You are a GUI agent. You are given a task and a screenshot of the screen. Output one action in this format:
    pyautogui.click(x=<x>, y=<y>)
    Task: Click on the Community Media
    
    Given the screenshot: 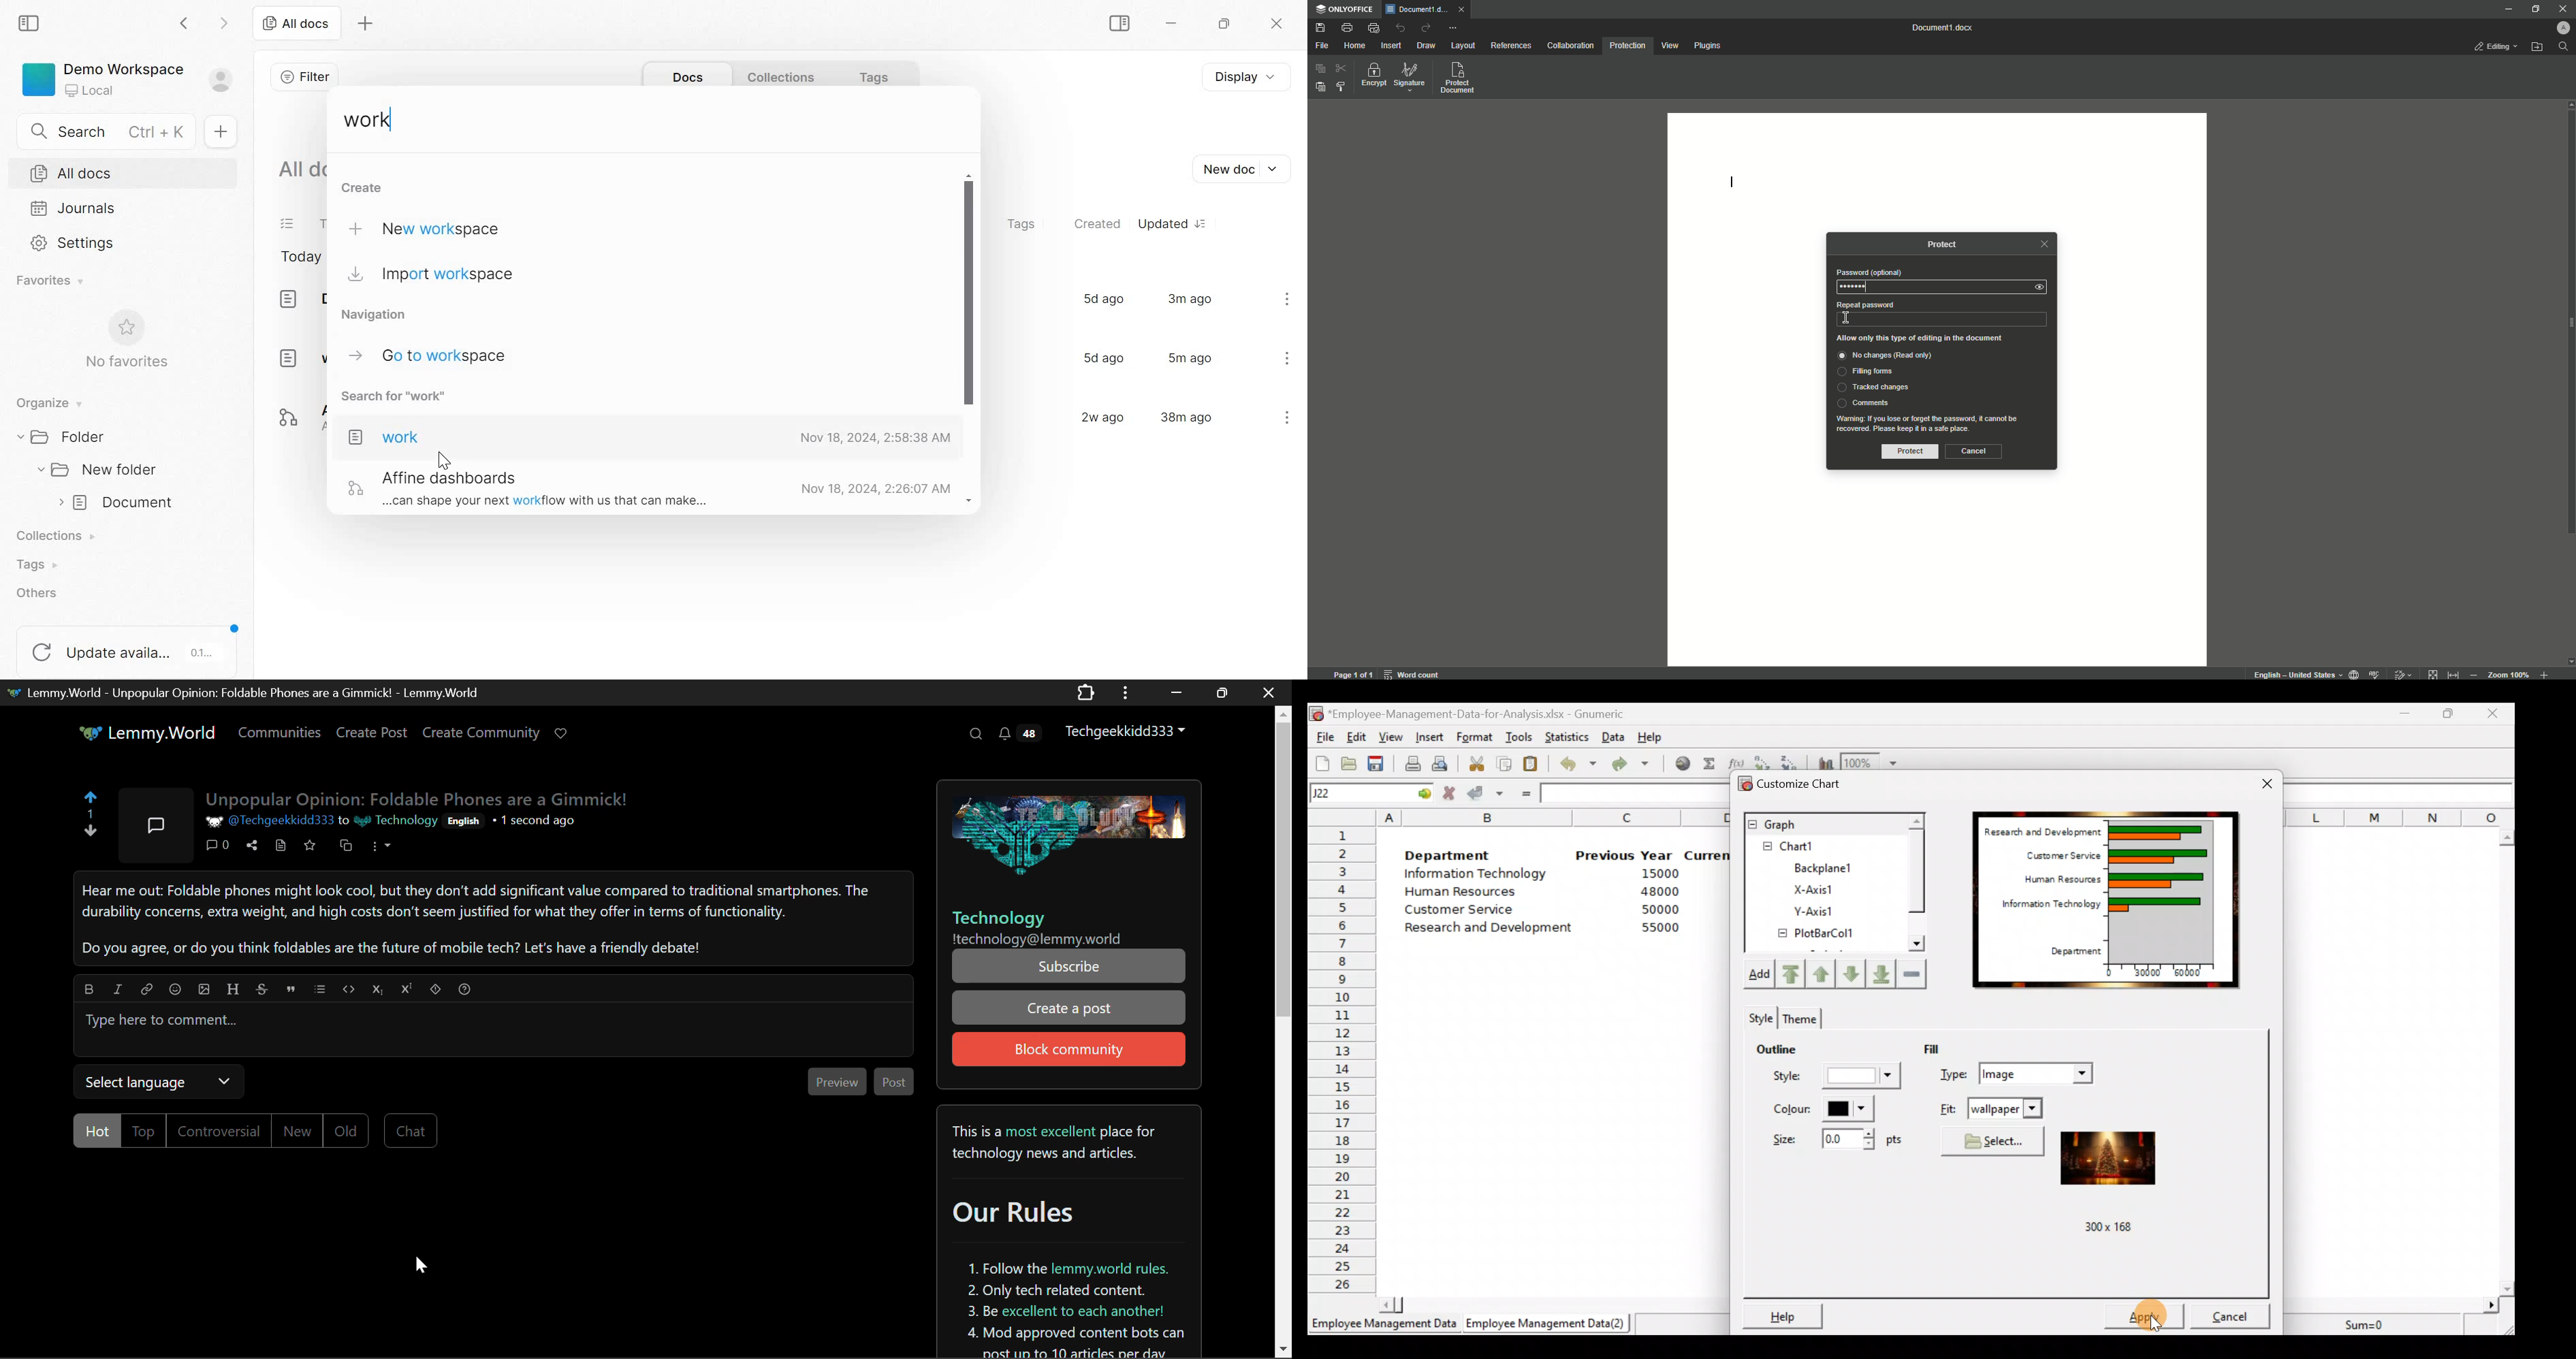 What is the action you would take?
    pyautogui.click(x=1067, y=832)
    